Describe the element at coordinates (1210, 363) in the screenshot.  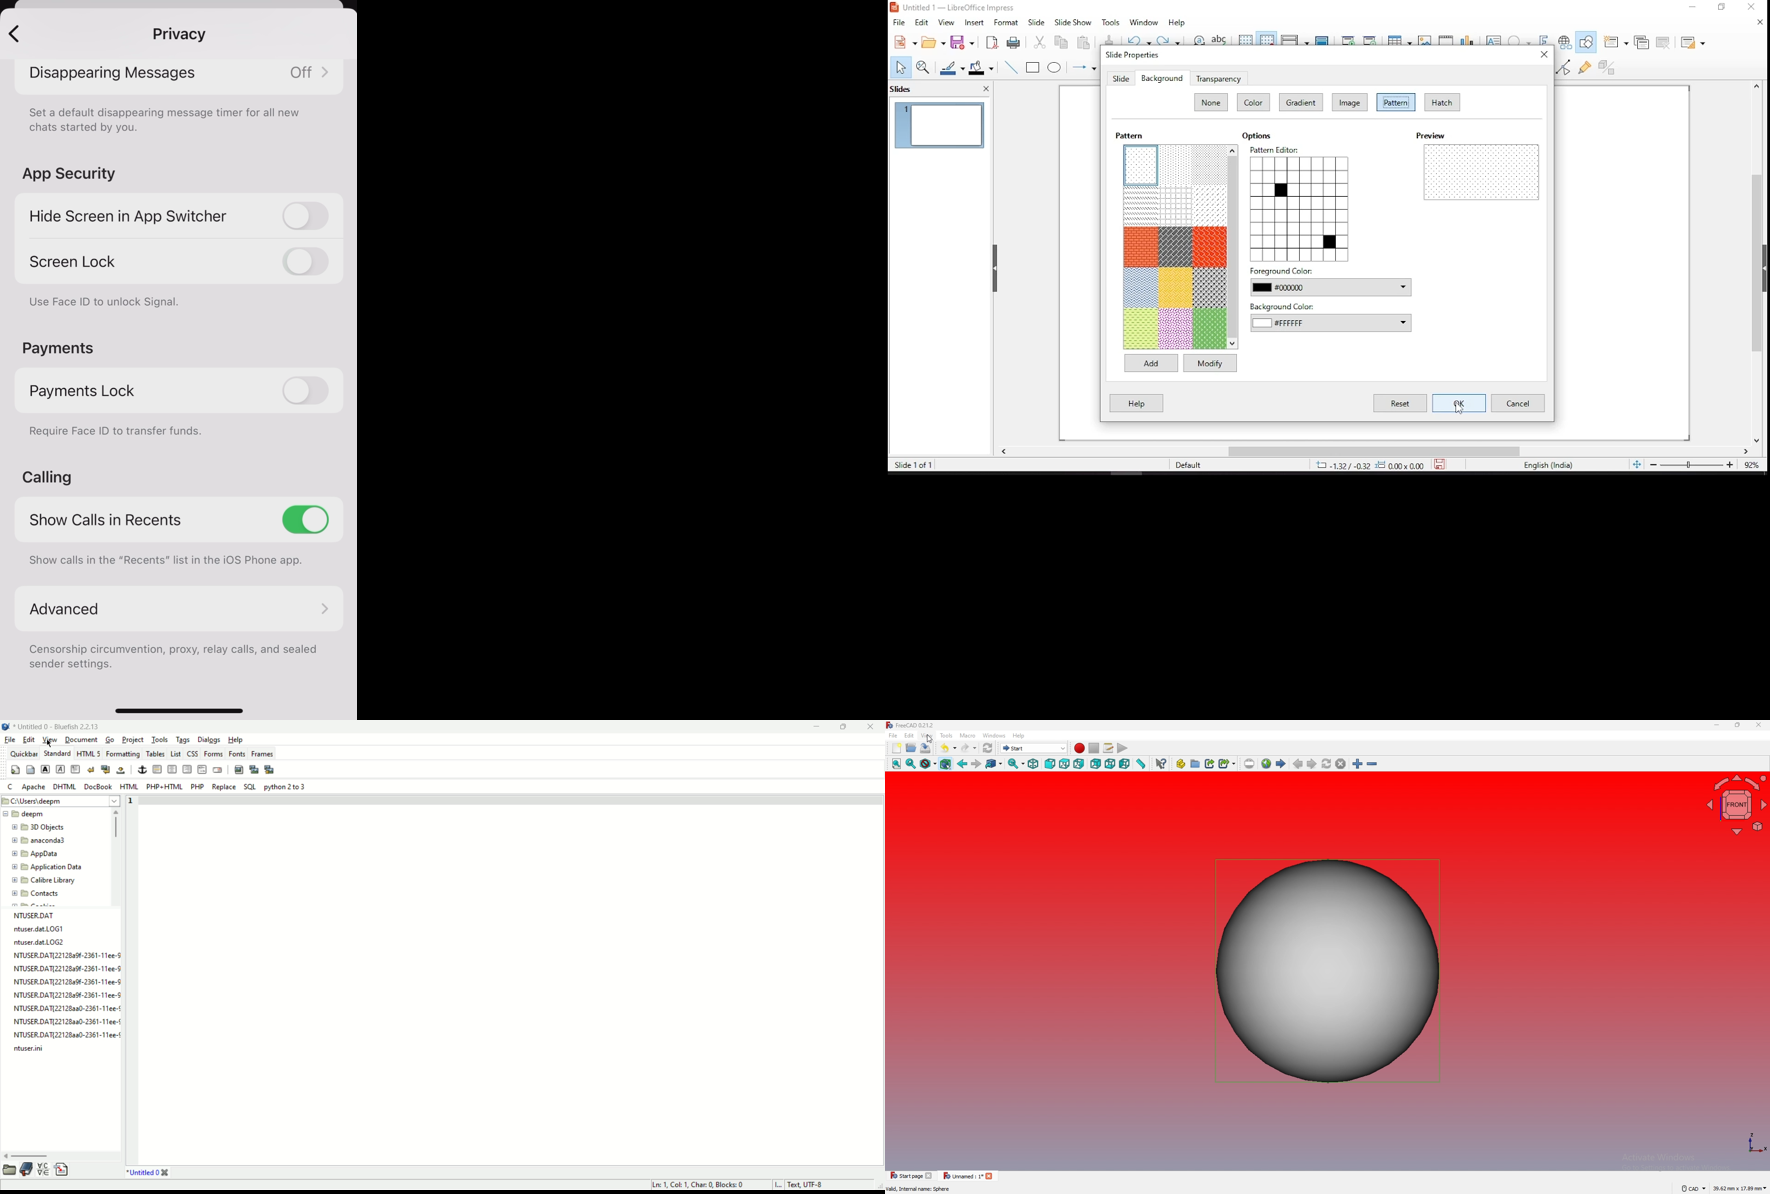
I see `modify` at that location.